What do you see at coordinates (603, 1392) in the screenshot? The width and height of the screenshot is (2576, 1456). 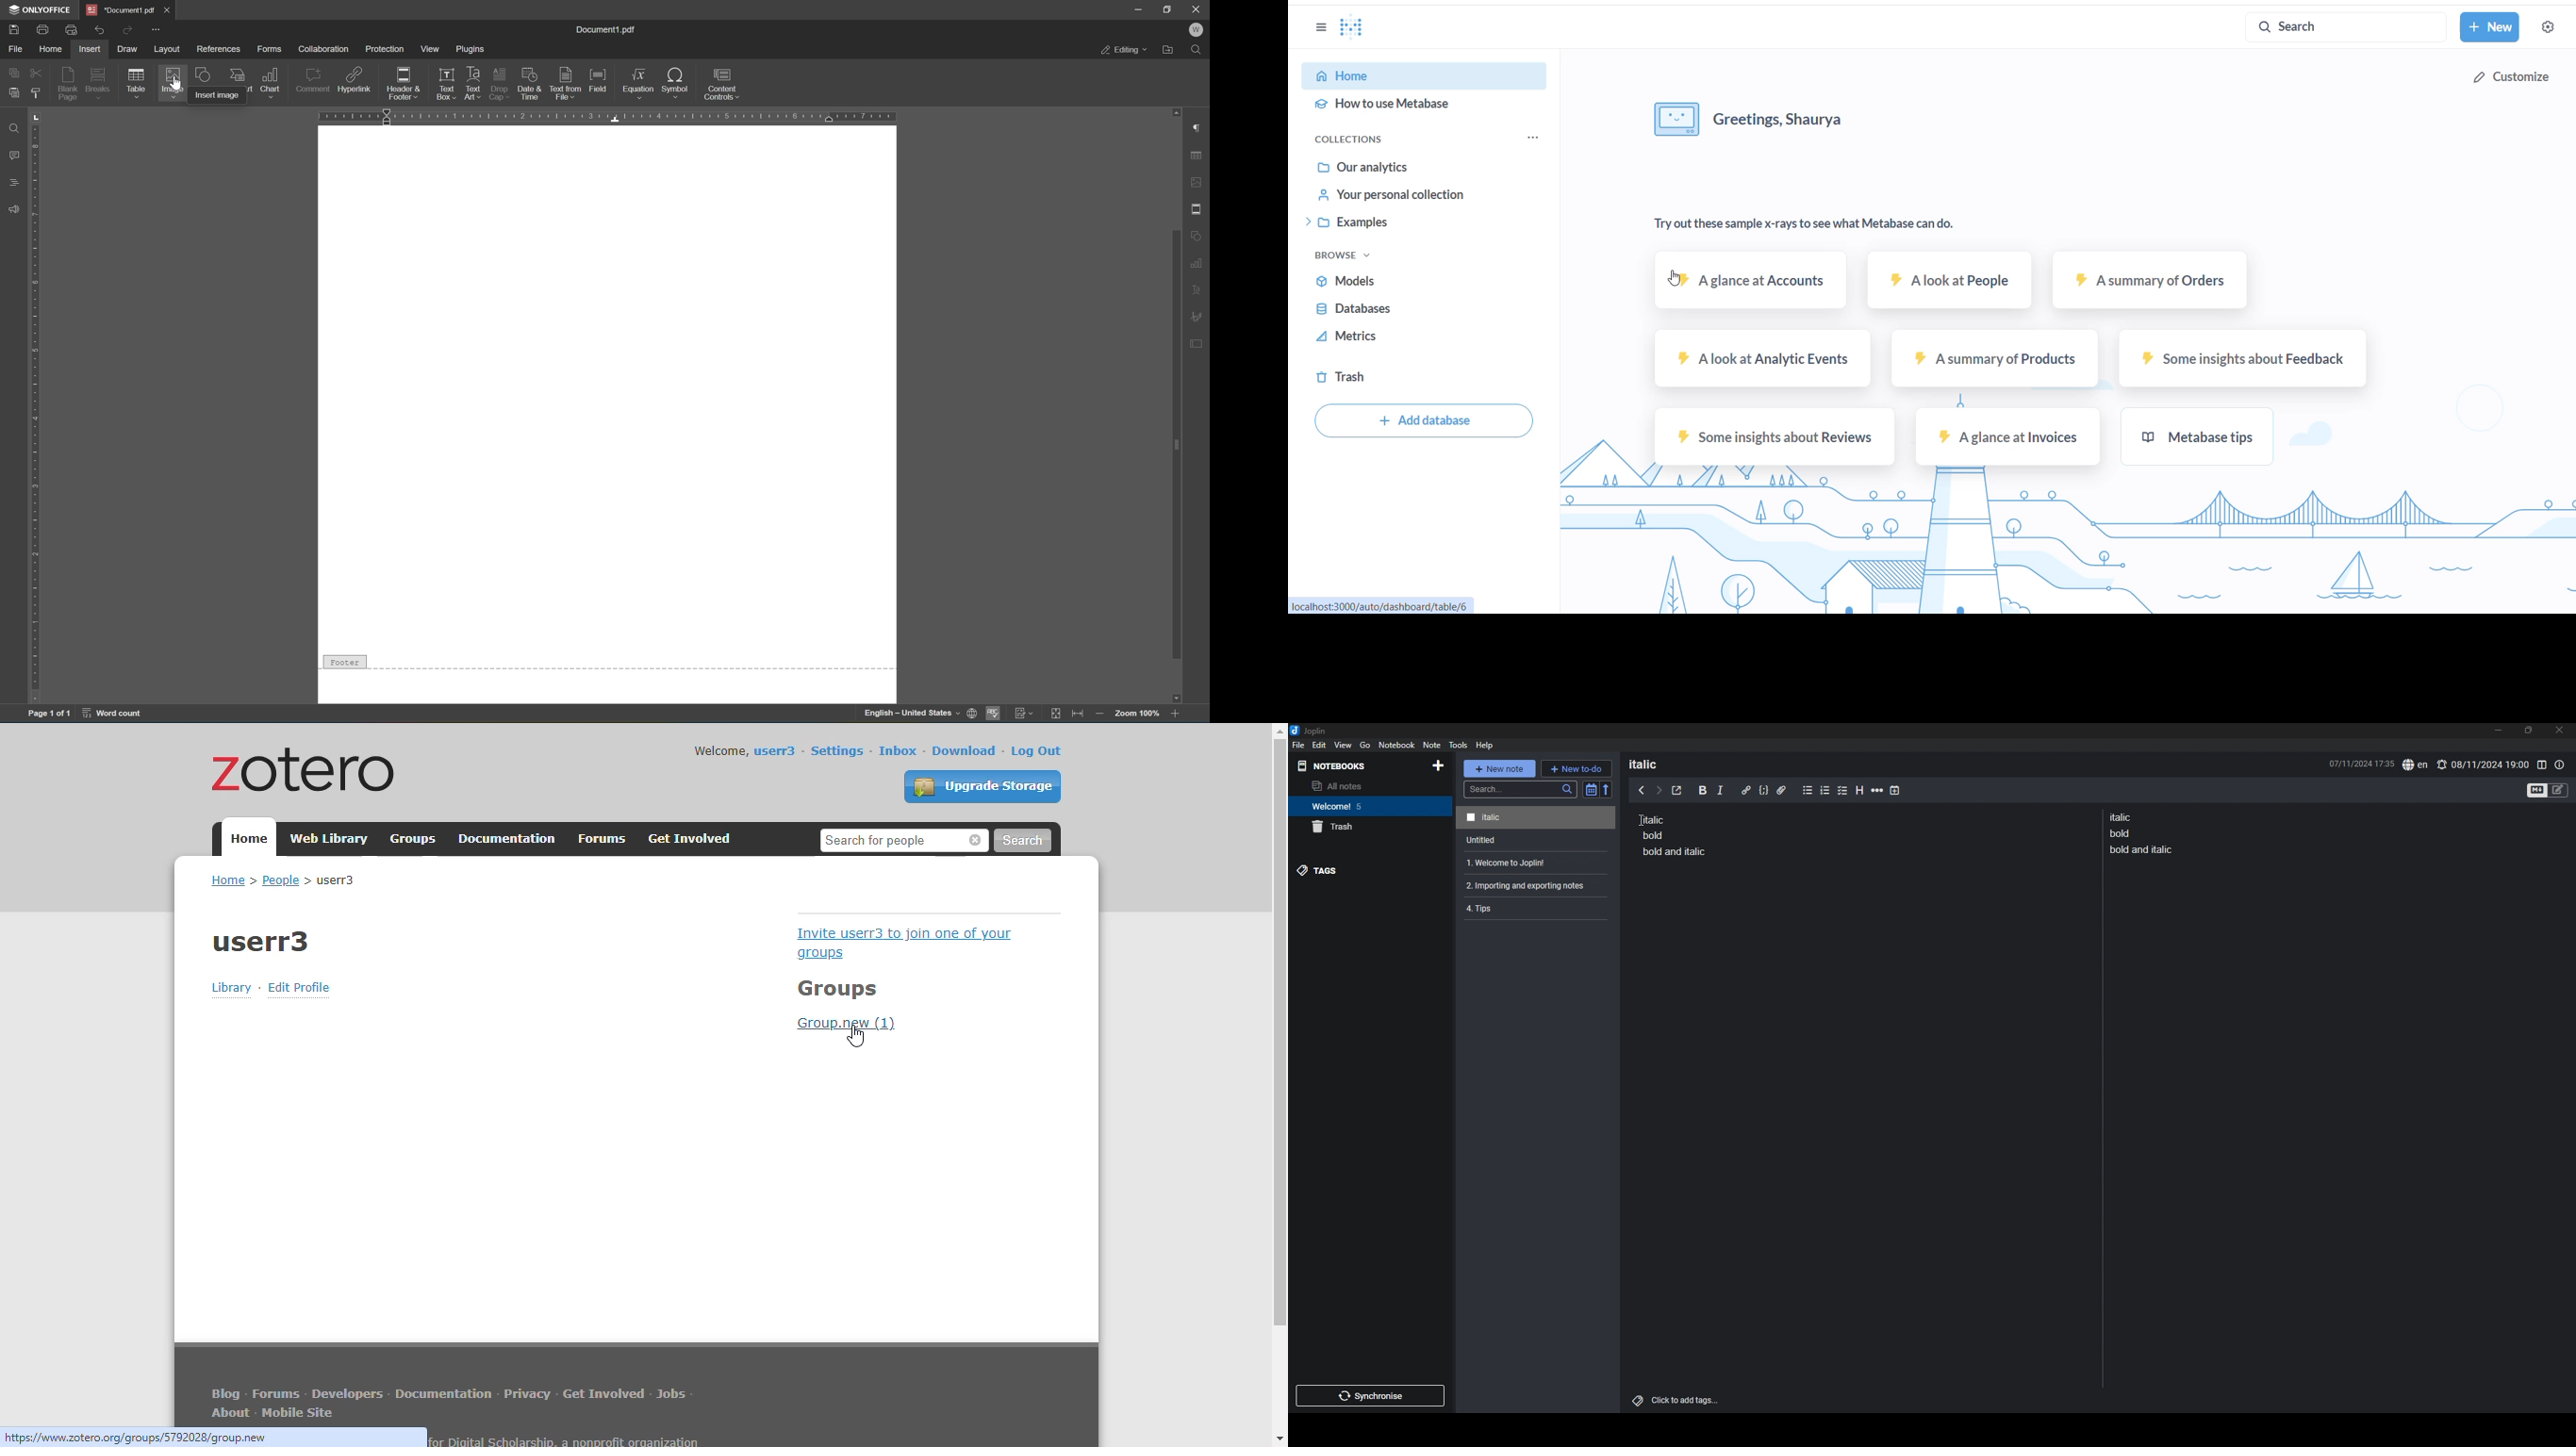 I see `get involved` at bounding box center [603, 1392].